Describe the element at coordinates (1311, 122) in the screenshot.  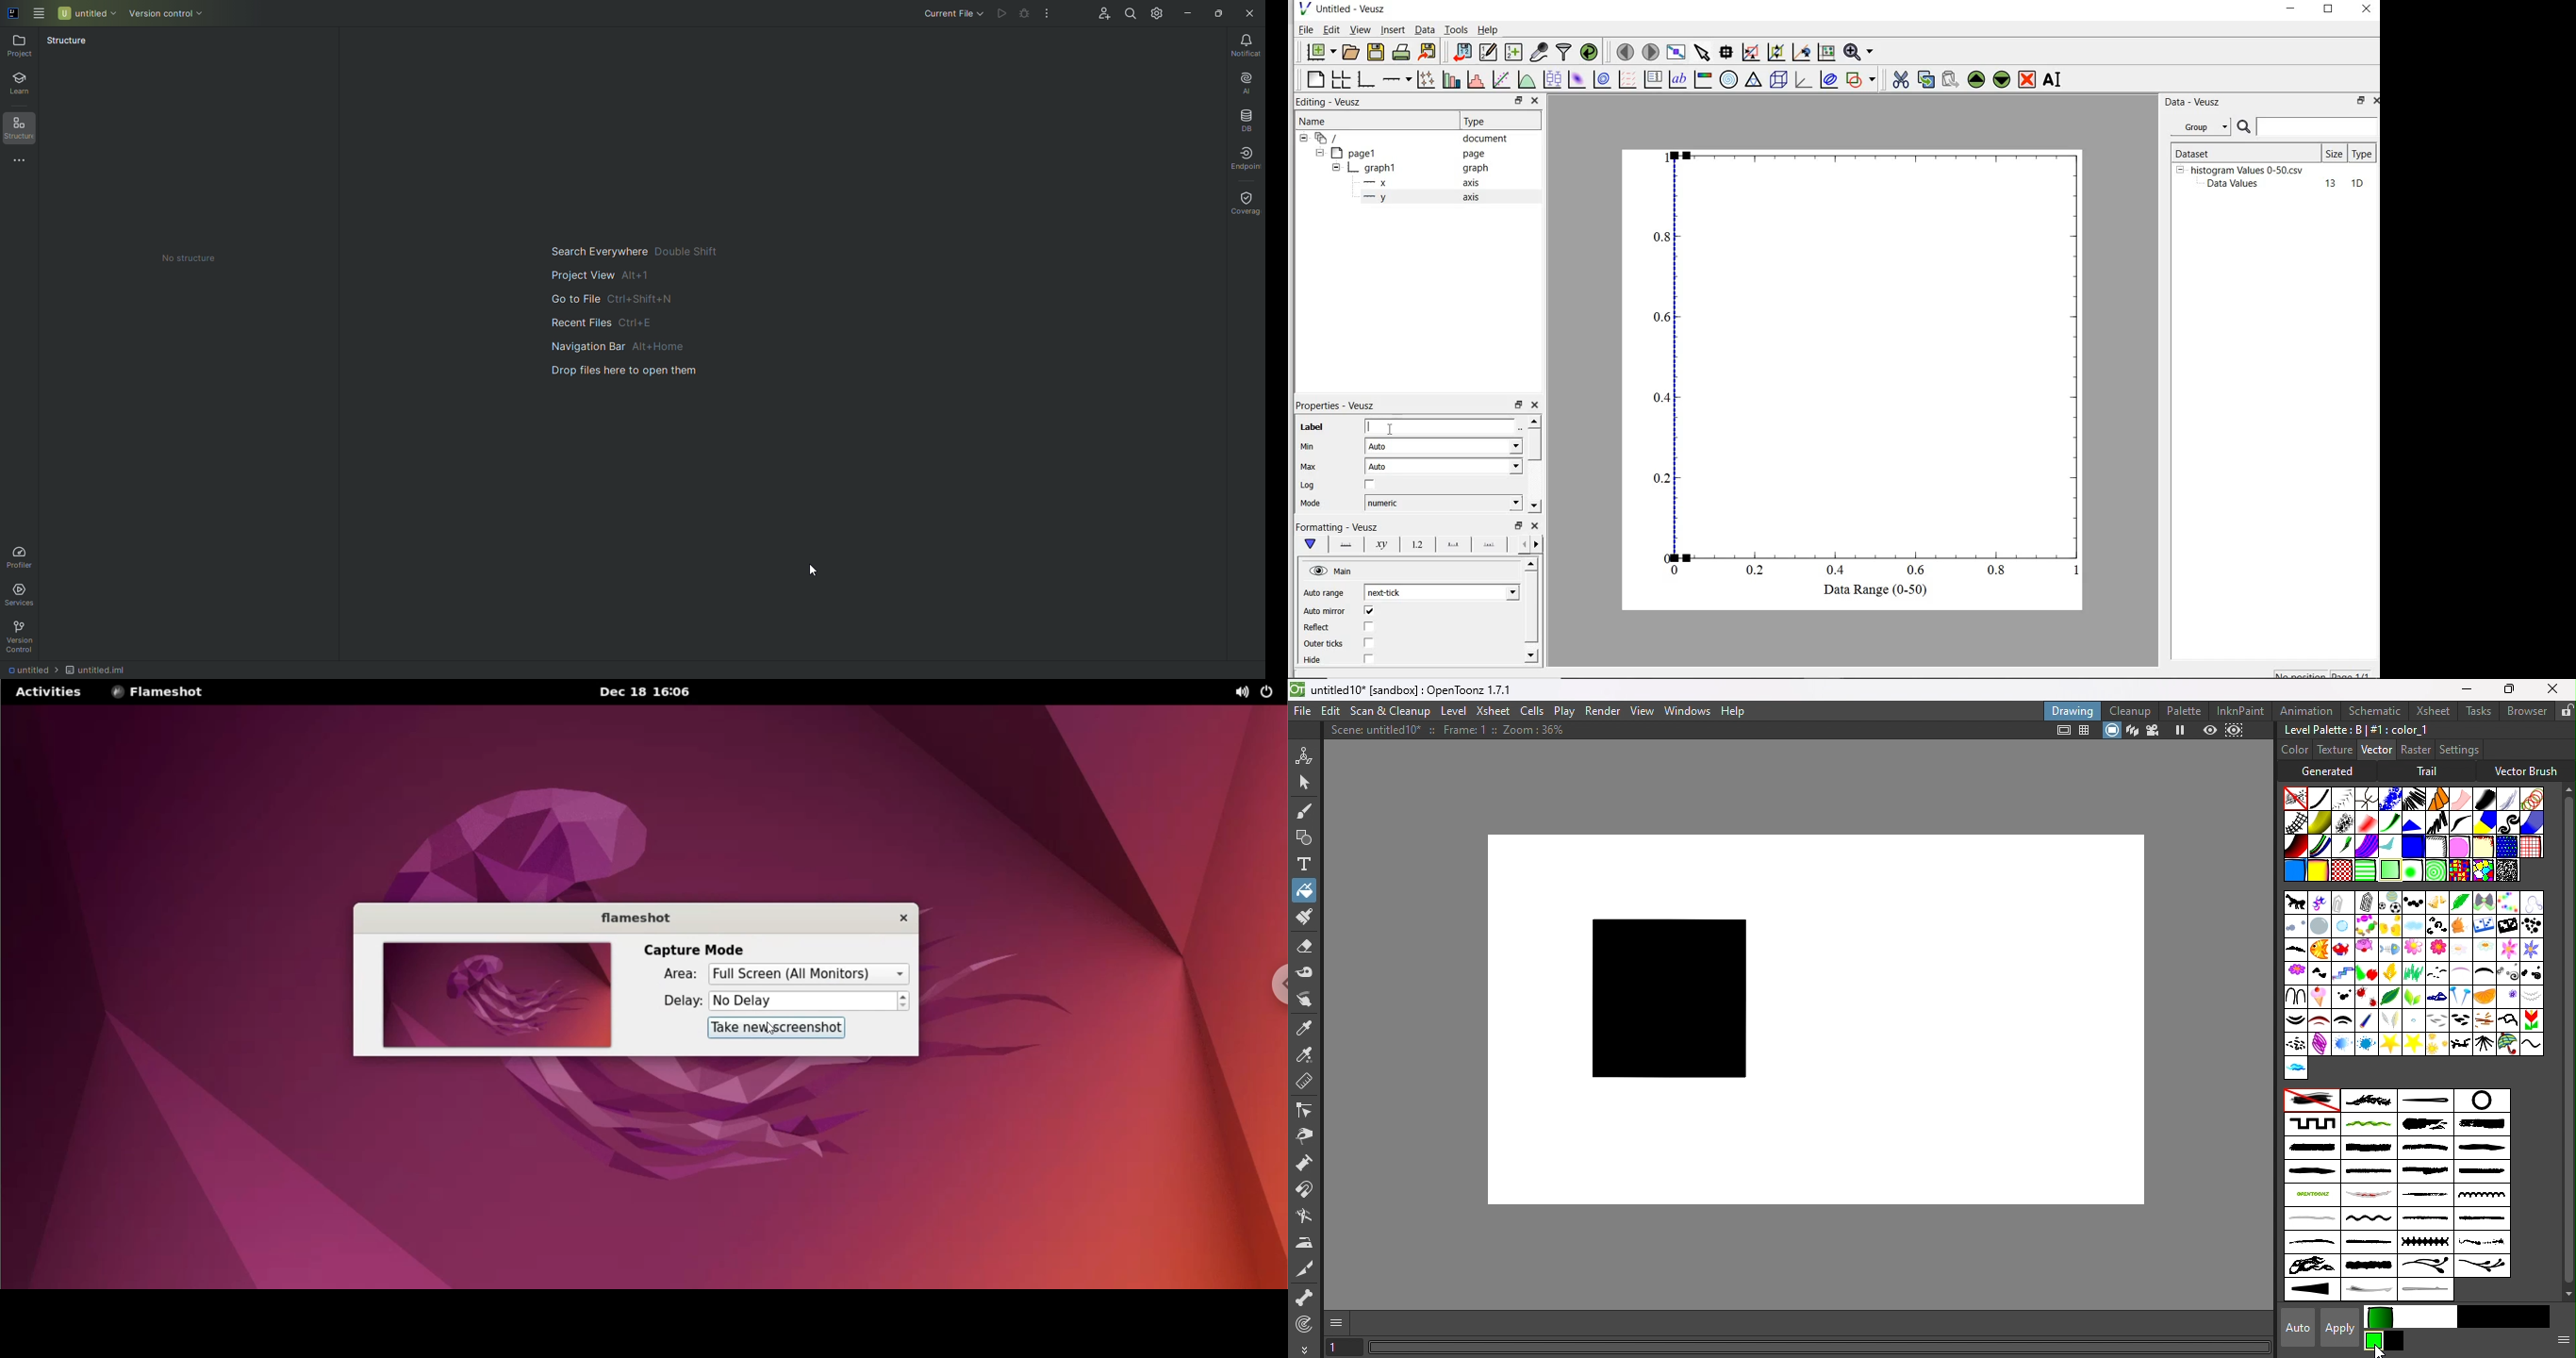
I see `name` at that location.